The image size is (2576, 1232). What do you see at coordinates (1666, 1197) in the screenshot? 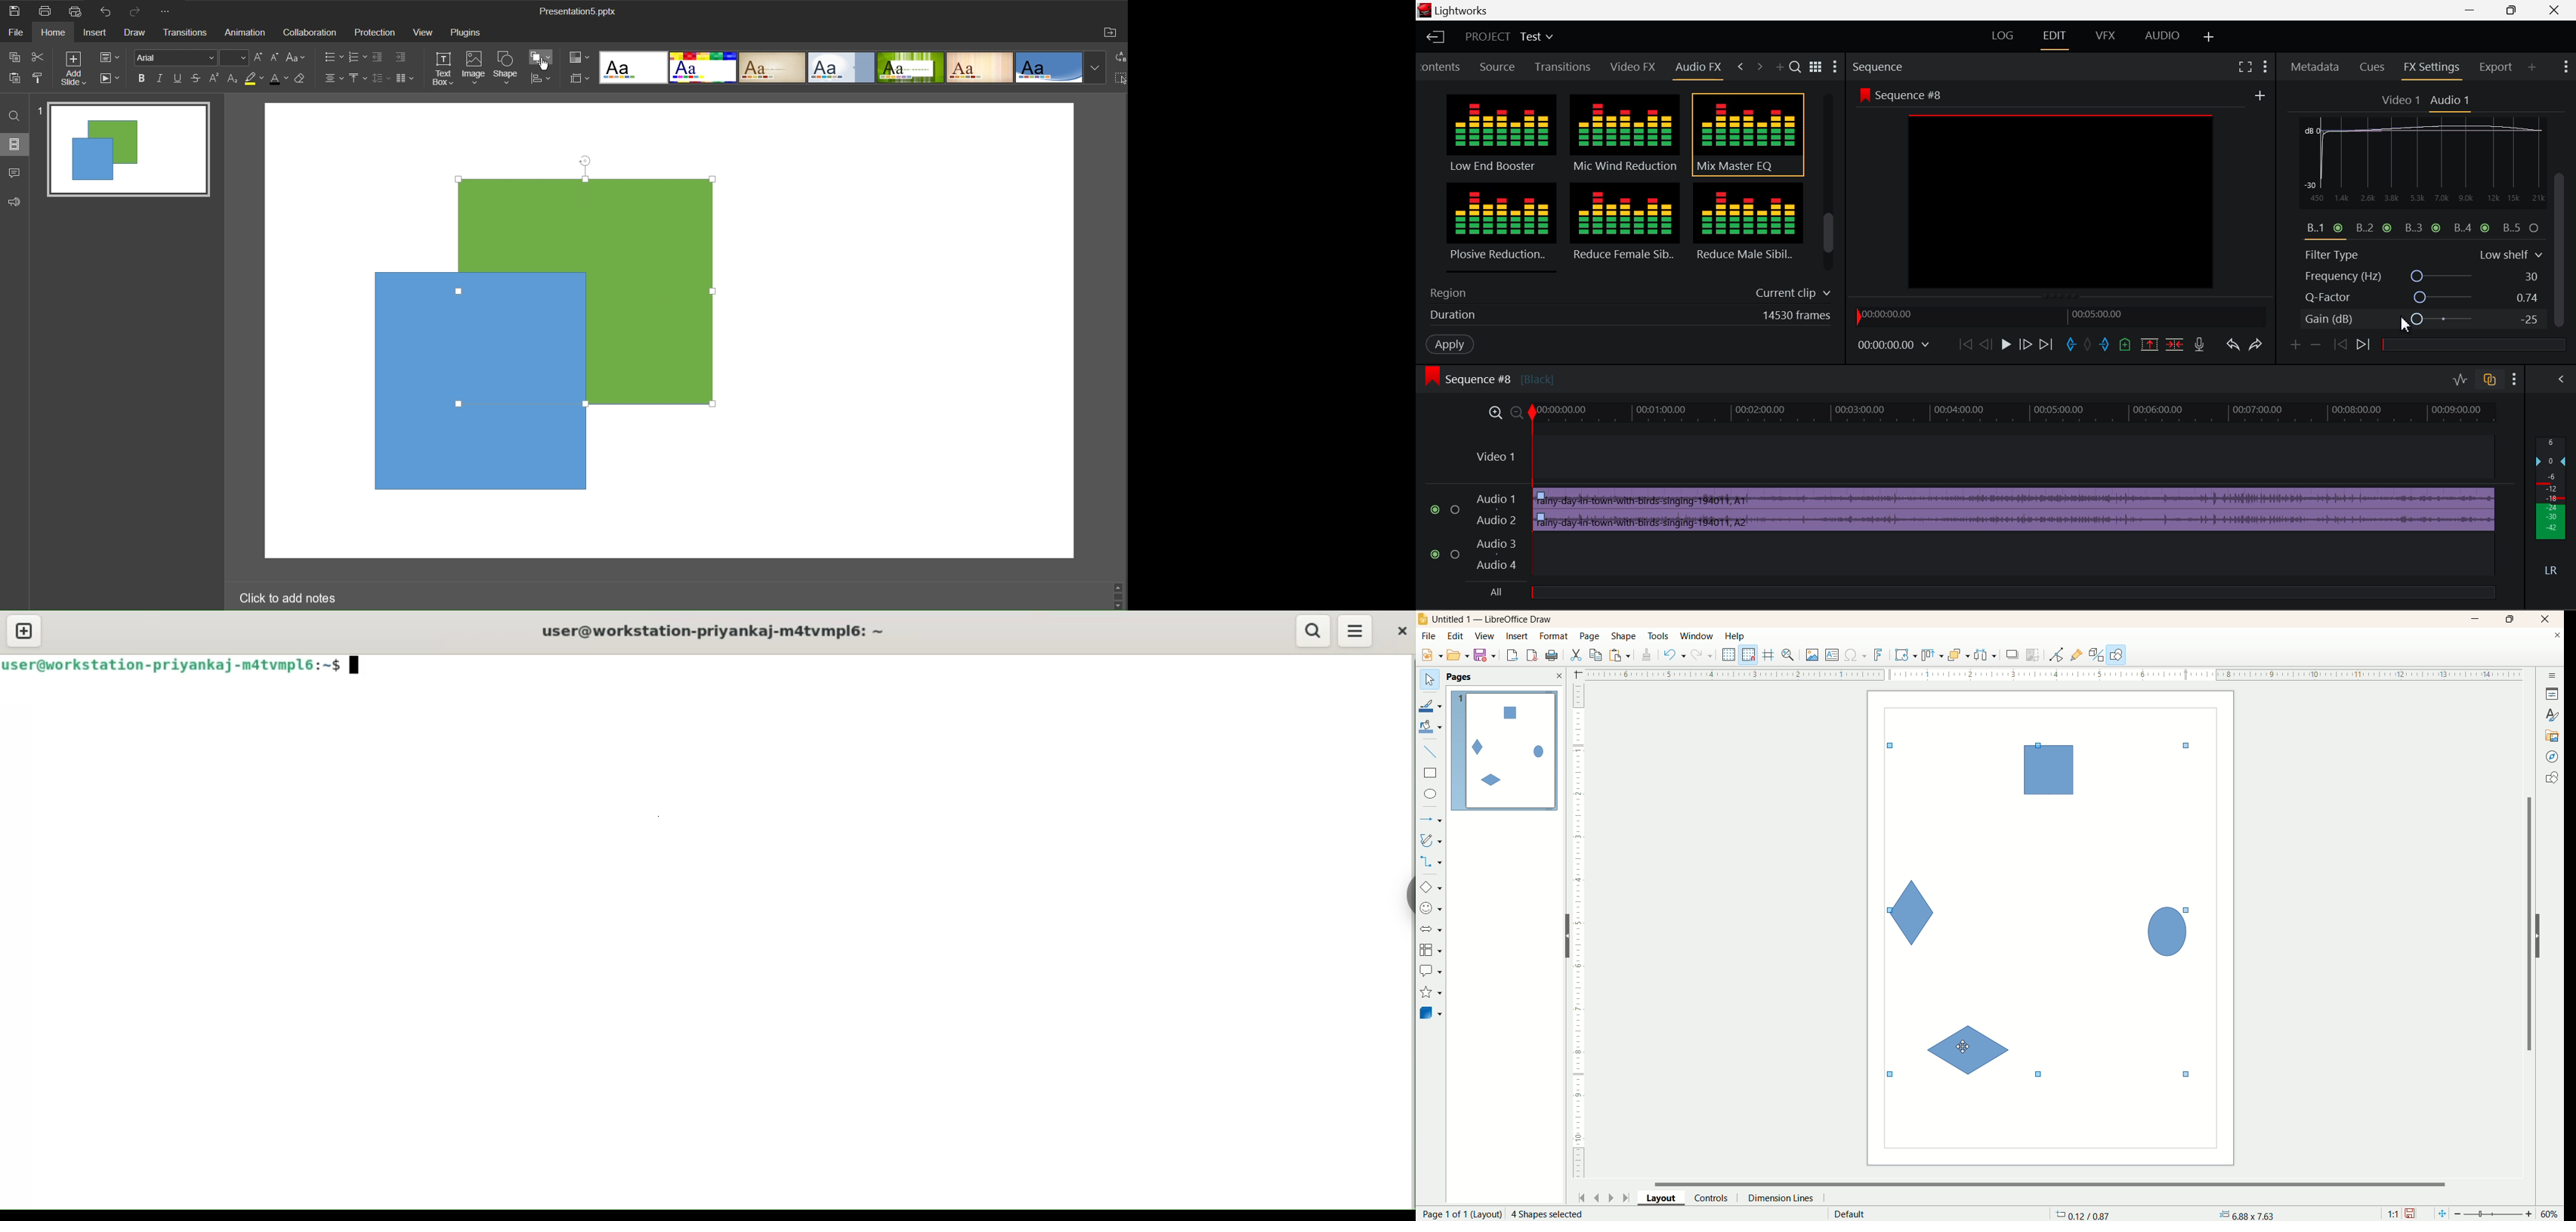
I see `layout` at bounding box center [1666, 1197].